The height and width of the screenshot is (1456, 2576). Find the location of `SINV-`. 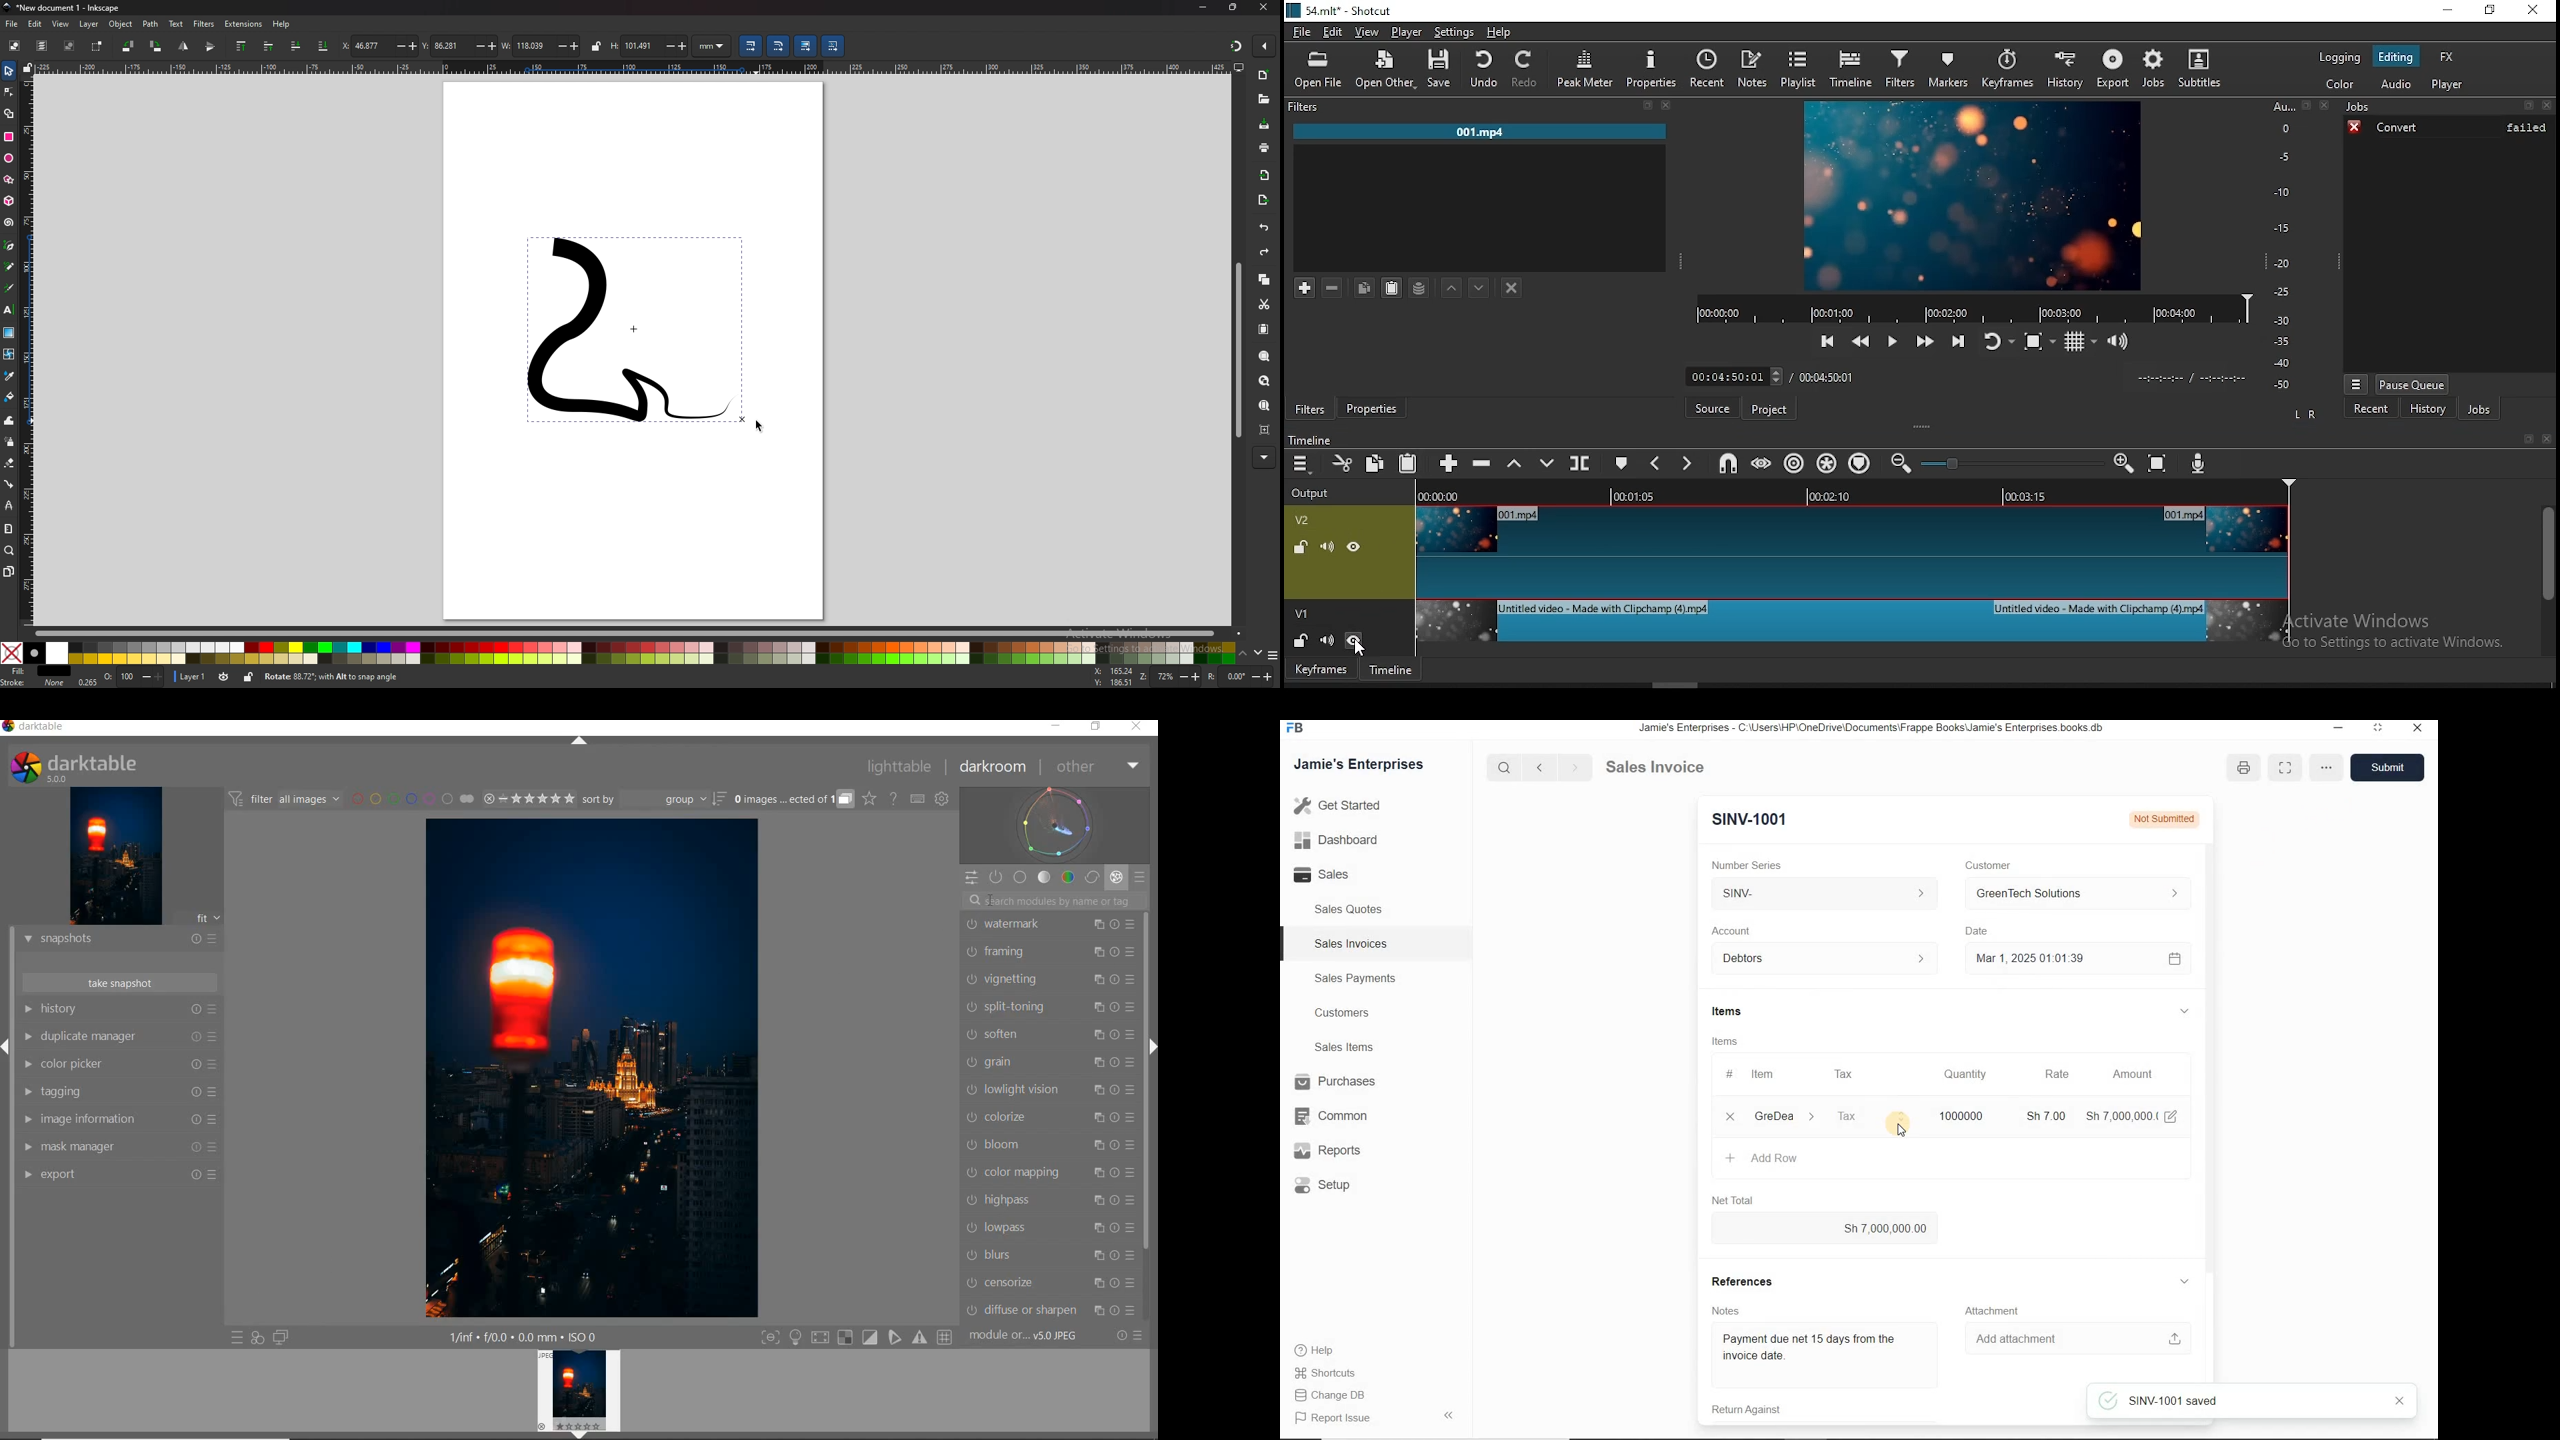

SINV- is located at coordinates (1828, 895).